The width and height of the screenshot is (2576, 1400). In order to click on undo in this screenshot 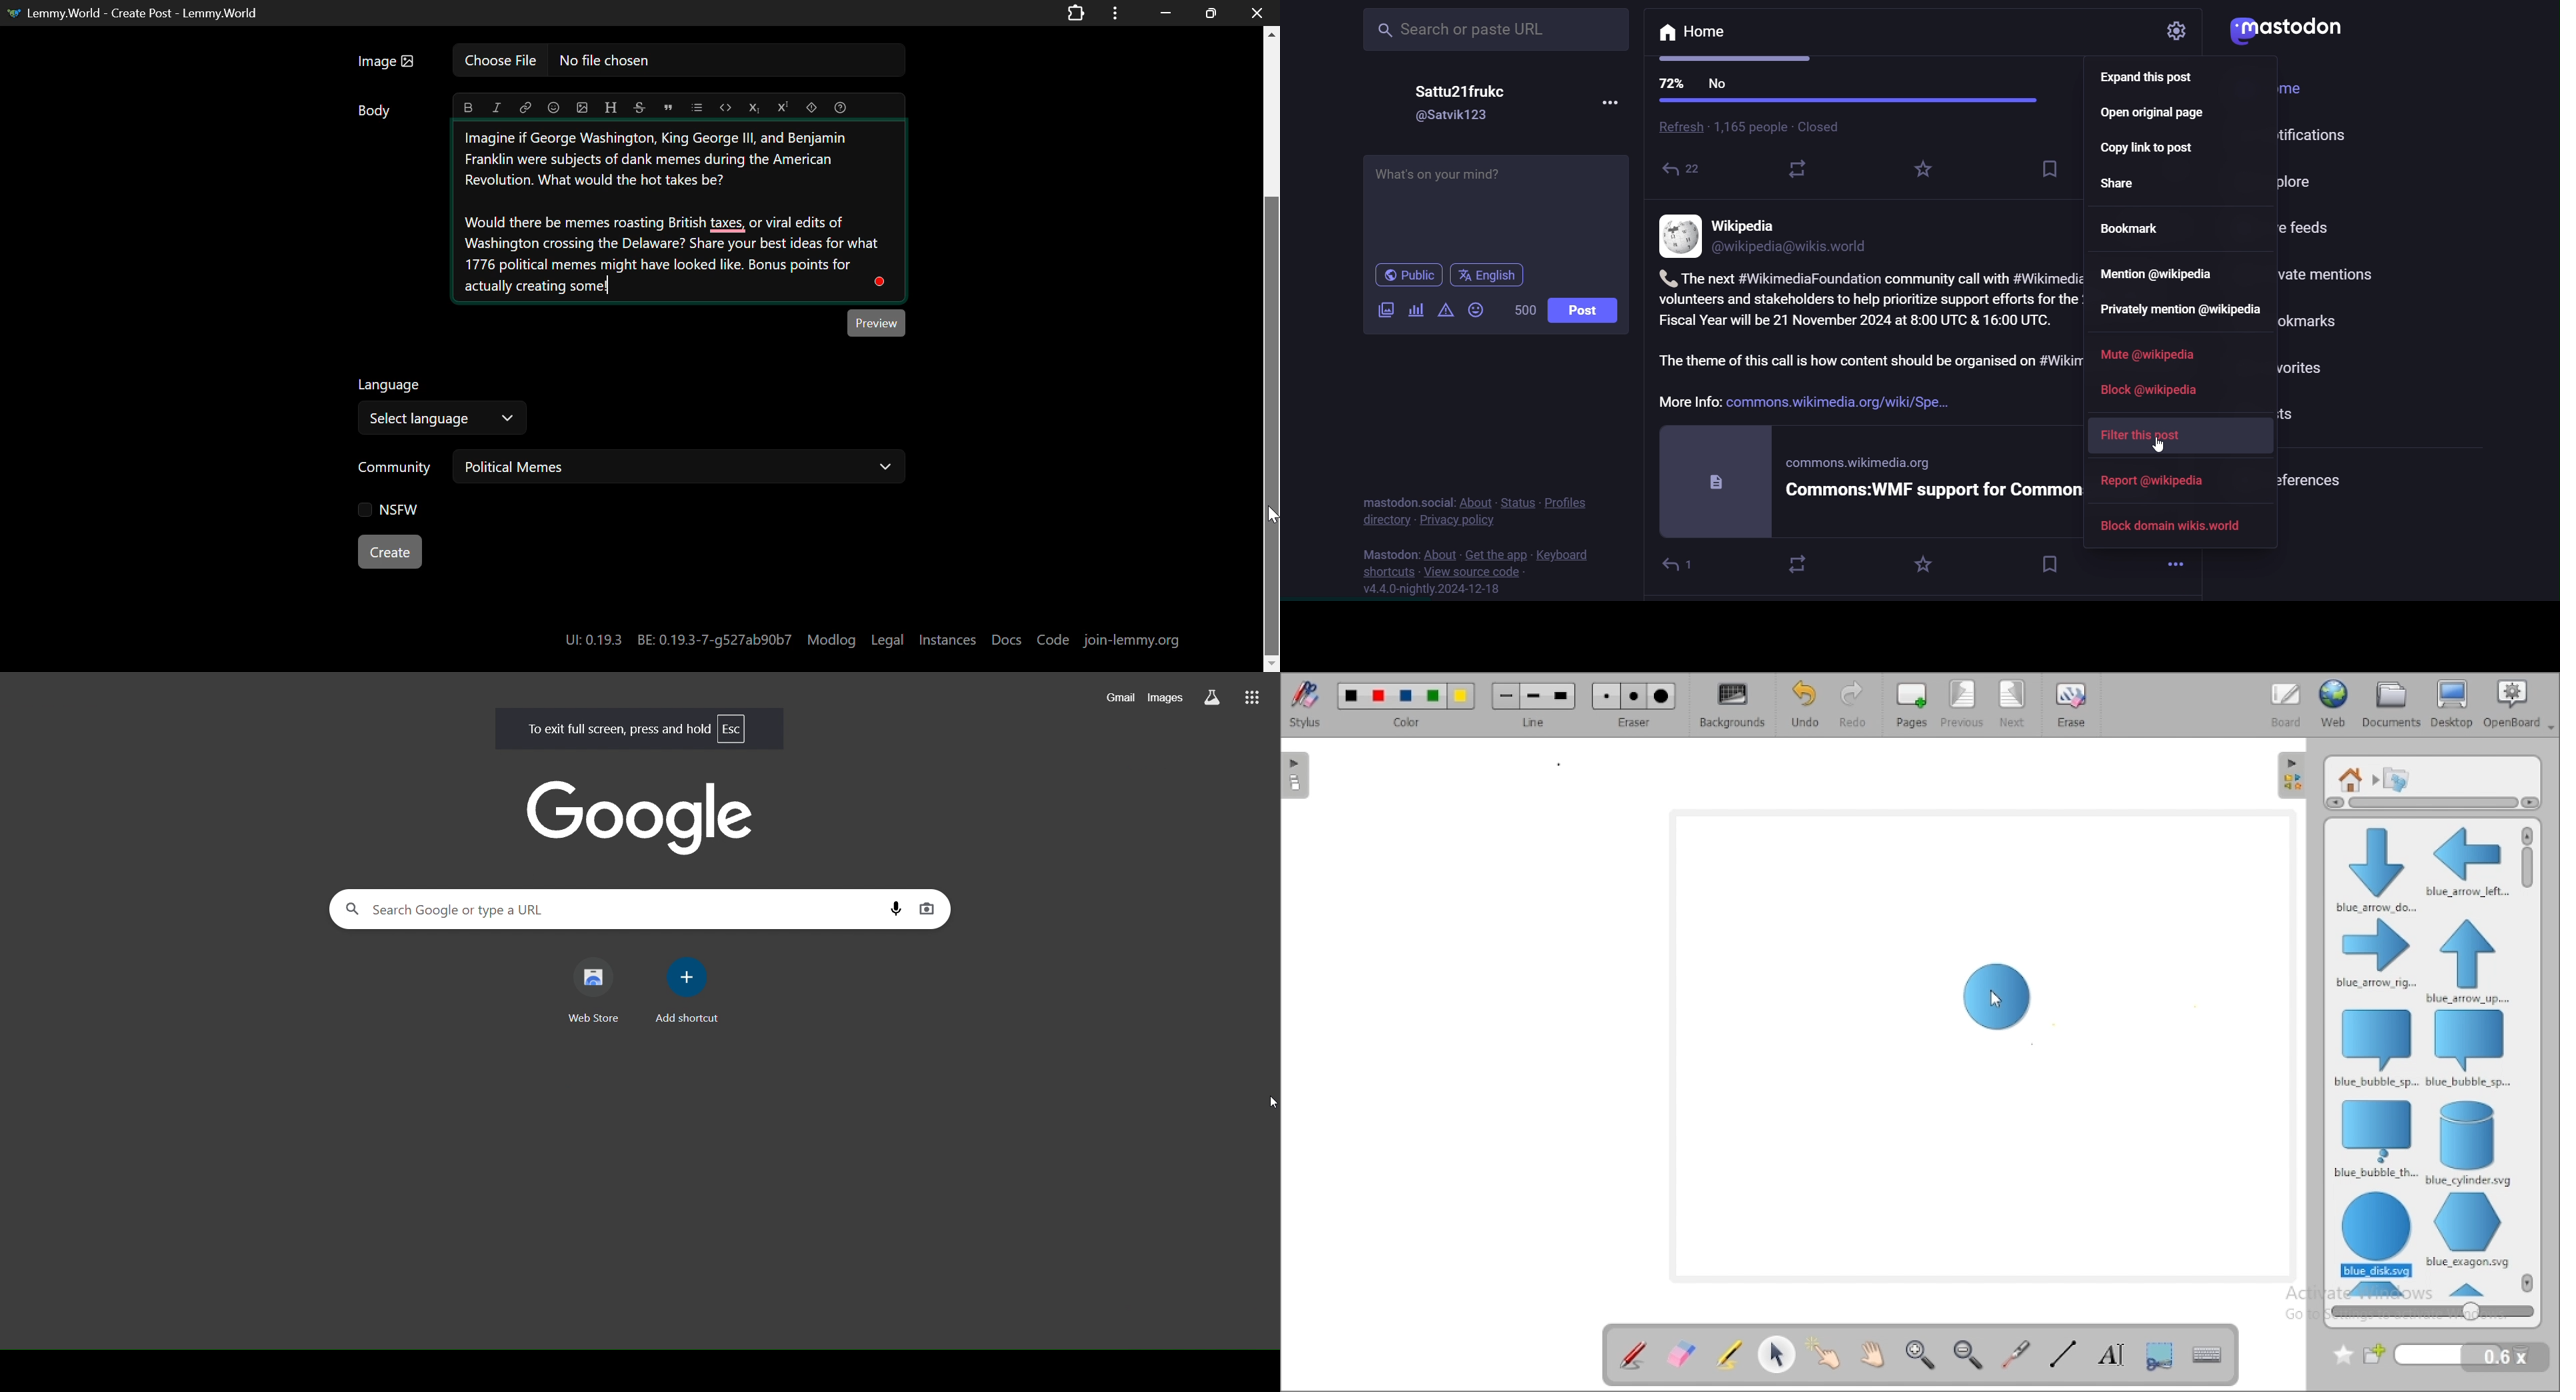, I will do `click(1805, 704)`.